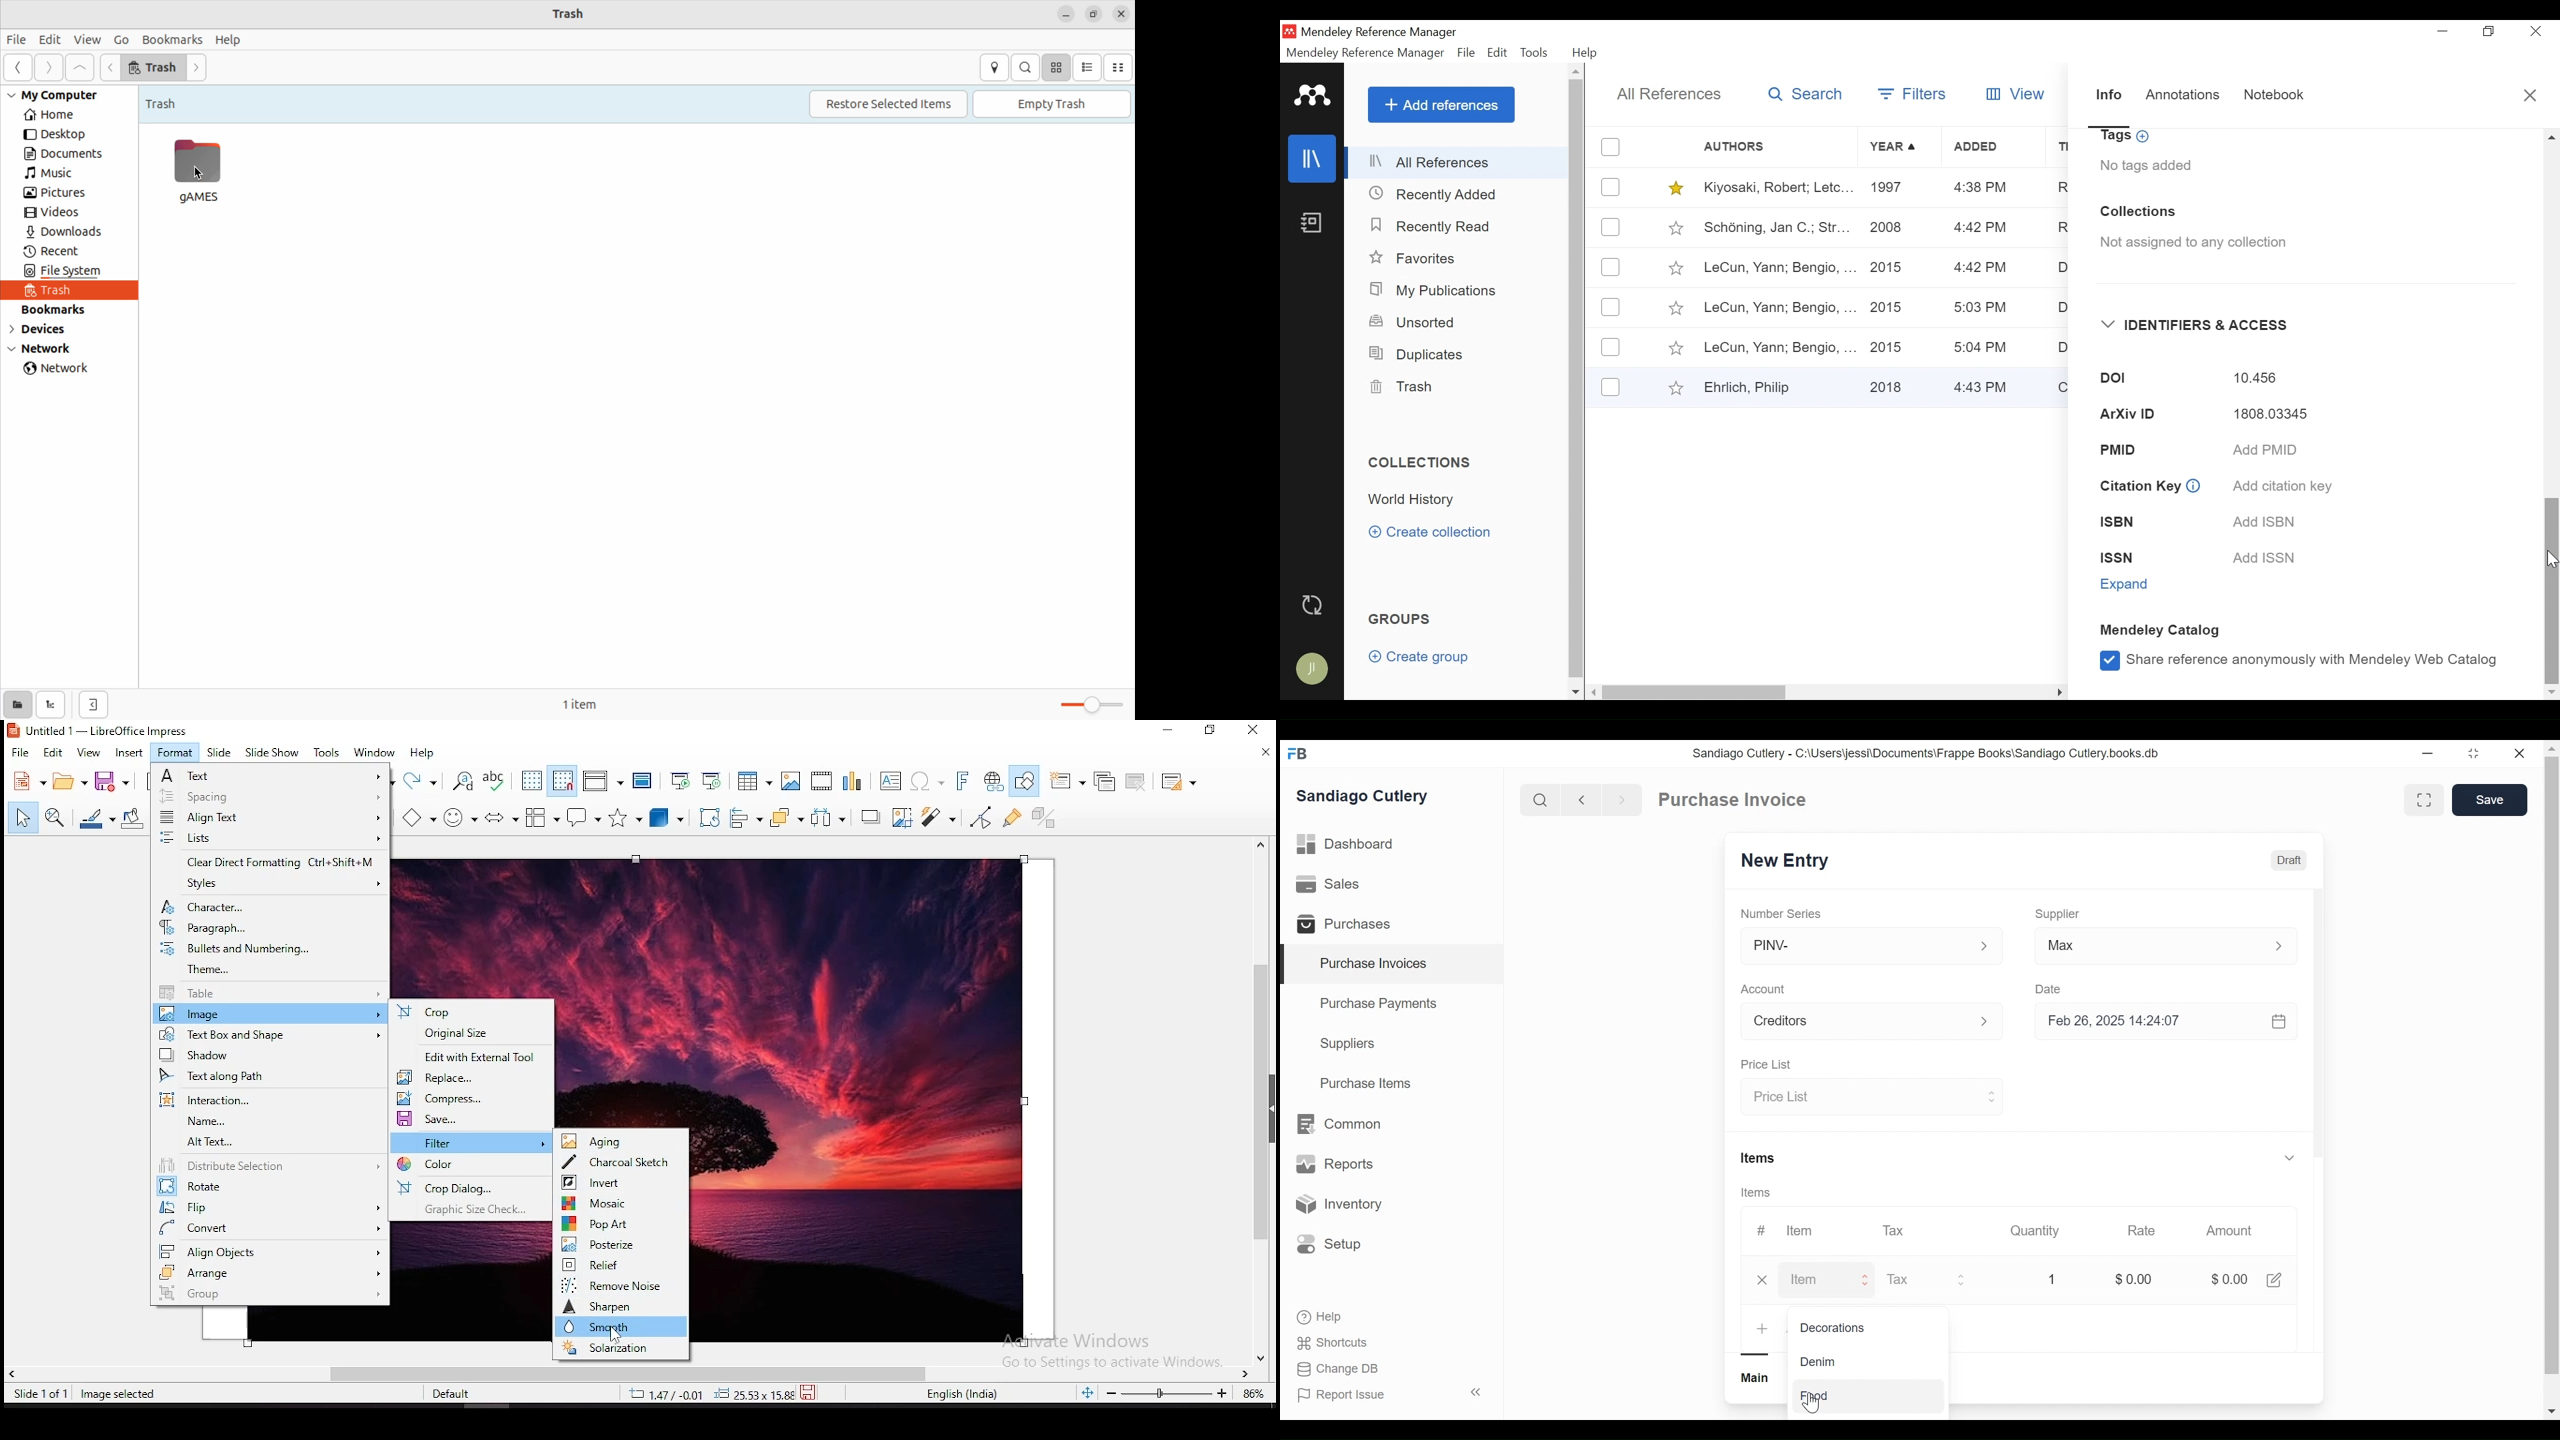 This screenshot has height=1456, width=2576. What do you see at coordinates (171, 39) in the screenshot?
I see `bookmark` at bounding box center [171, 39].